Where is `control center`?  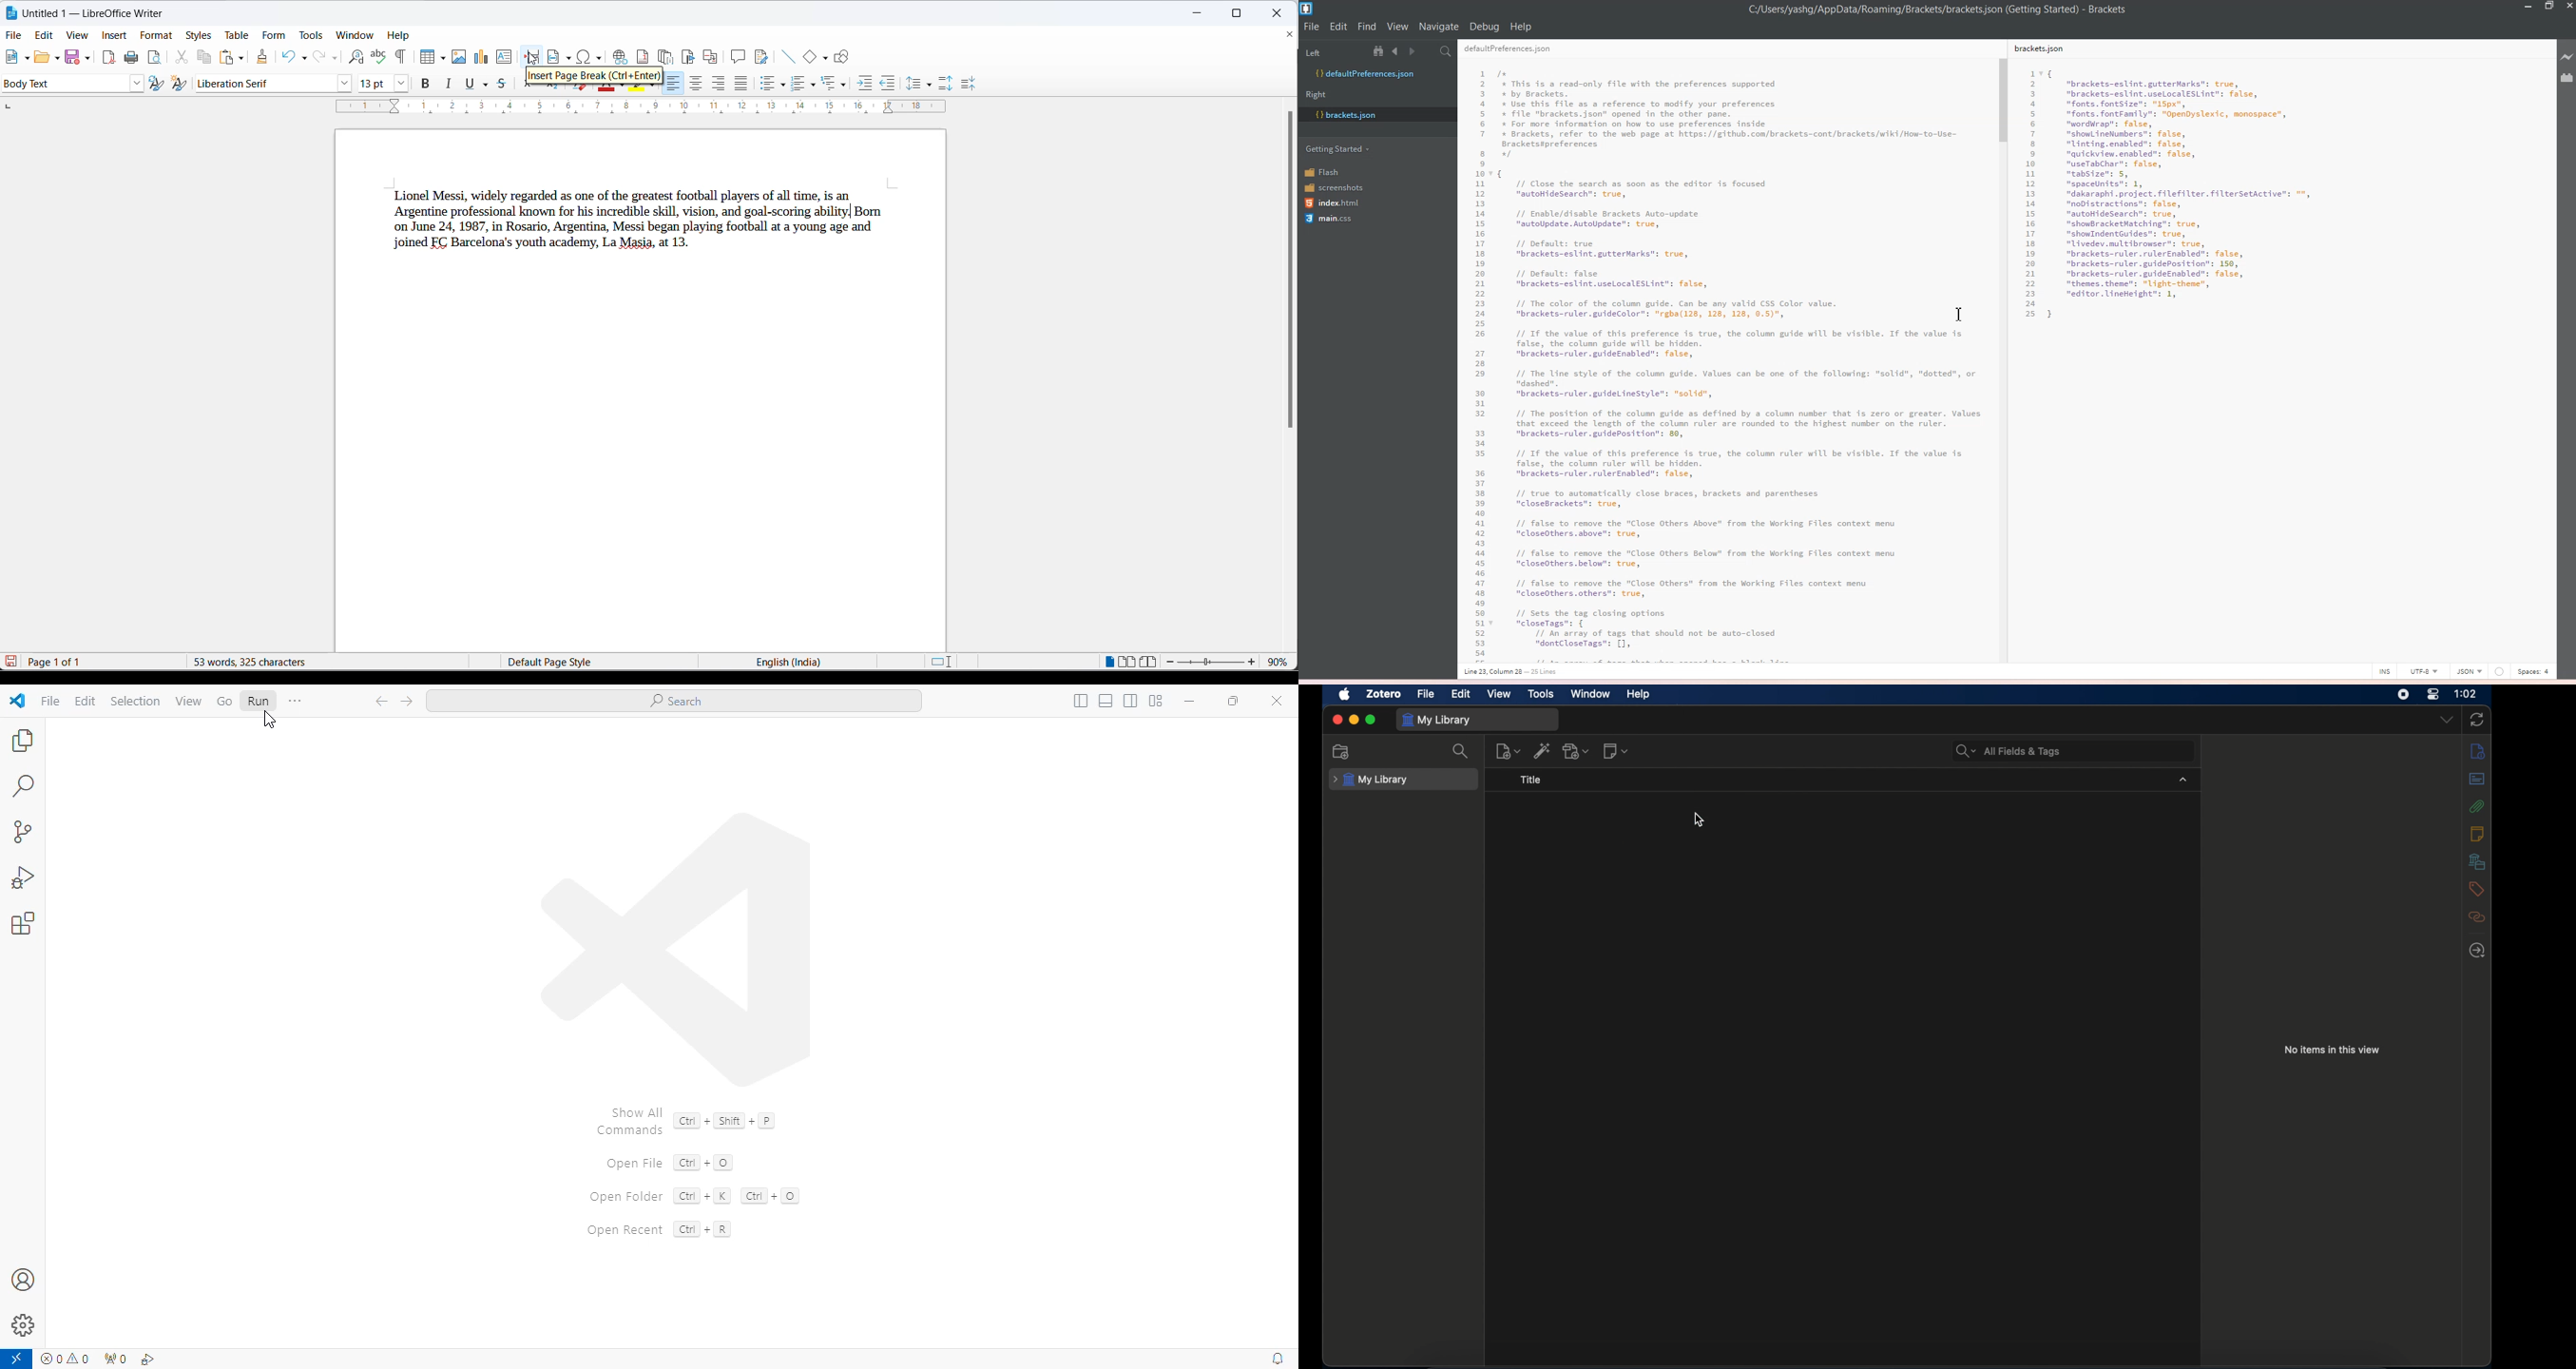
control center is located at coordinates (2432, 693).